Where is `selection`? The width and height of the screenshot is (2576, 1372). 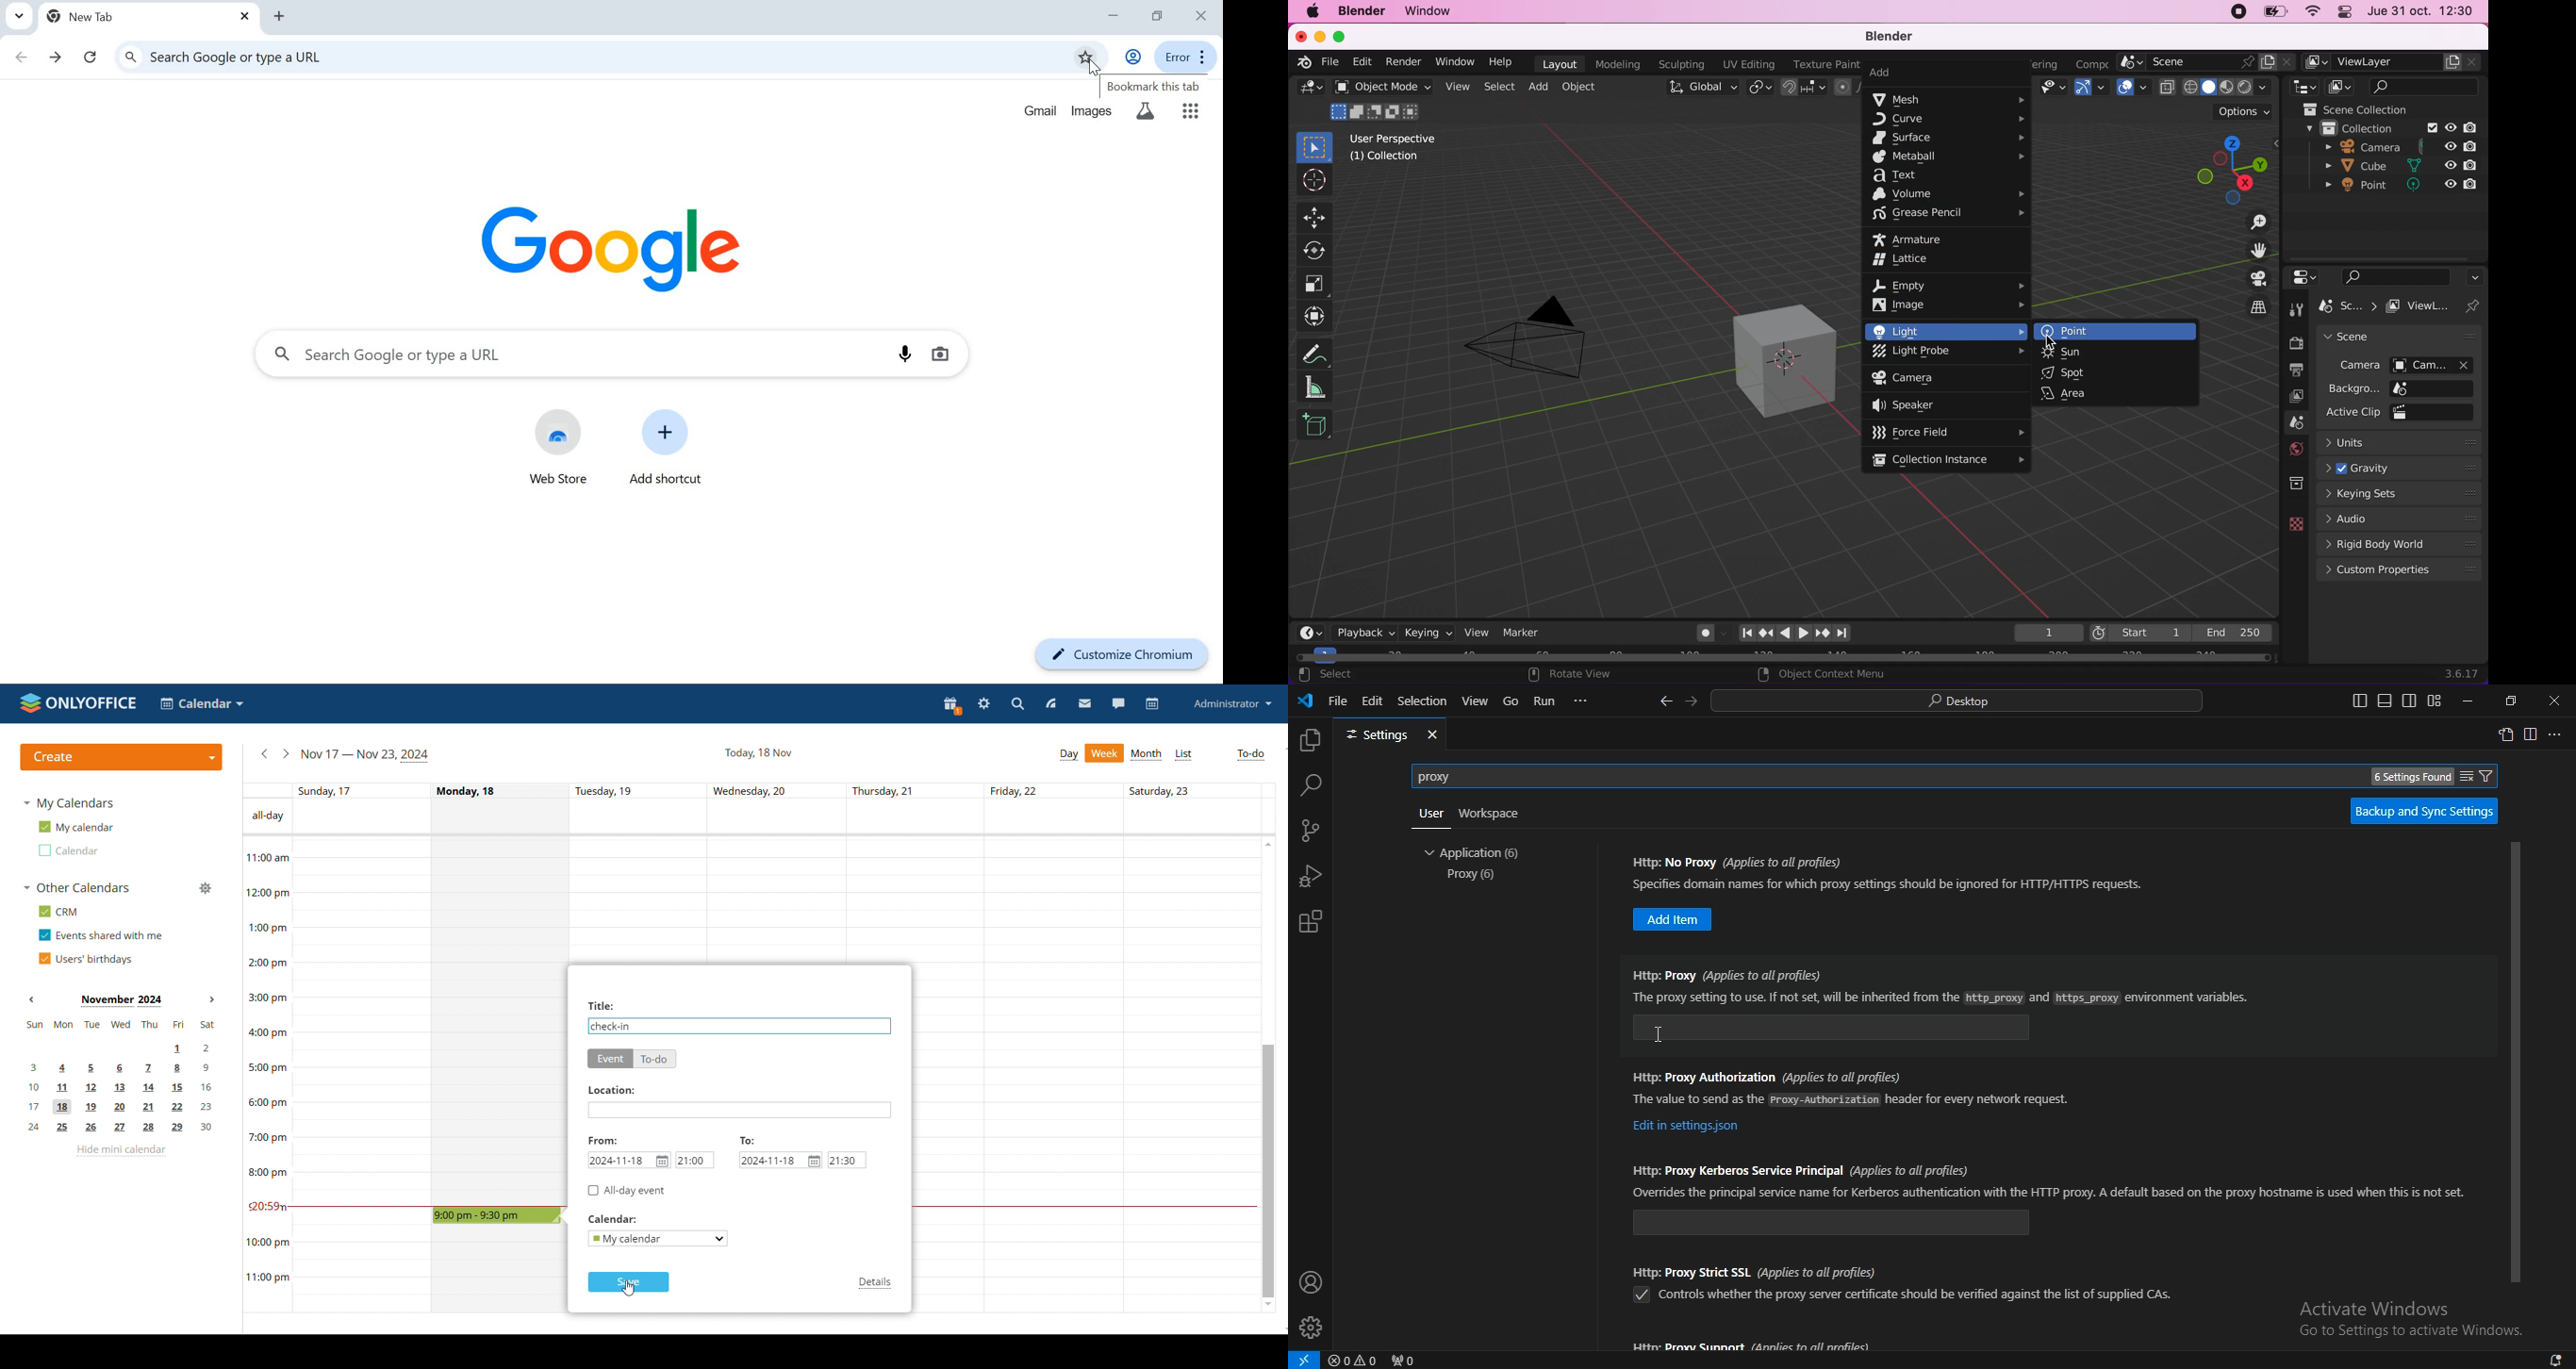 selection is located at coordinates (1424, 701).